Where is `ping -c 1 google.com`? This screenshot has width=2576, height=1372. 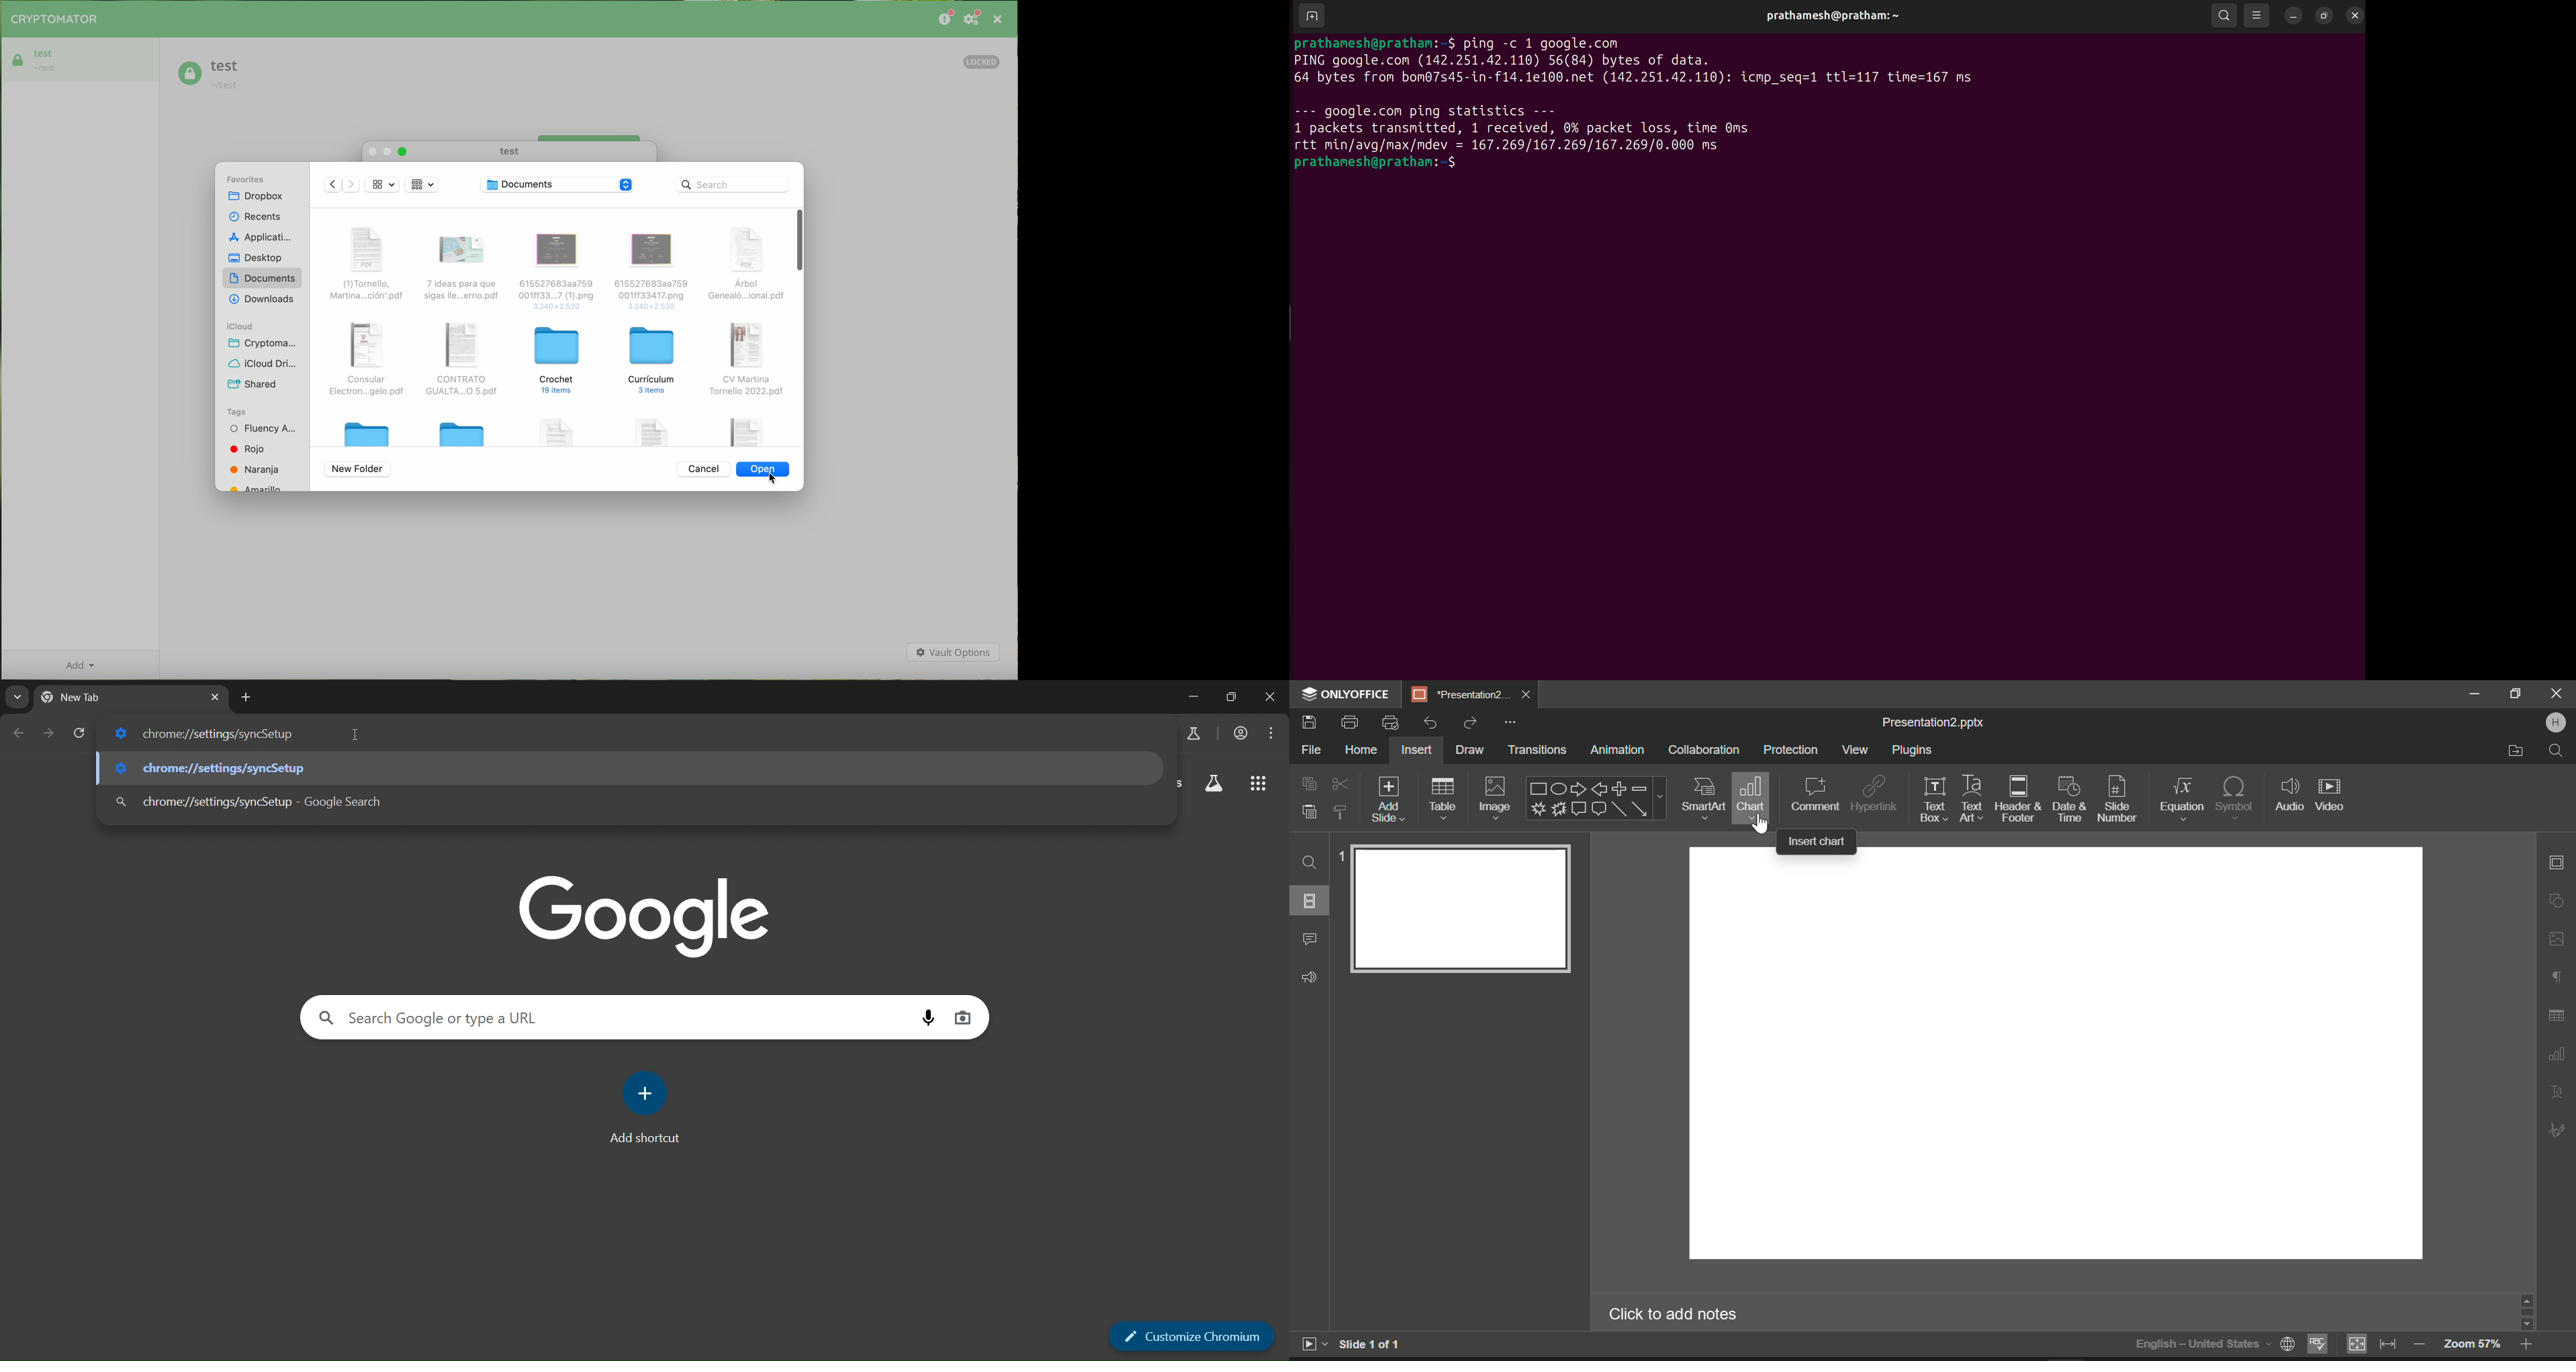 ping -c 1 google.com is located at coordinates (1547, 41).